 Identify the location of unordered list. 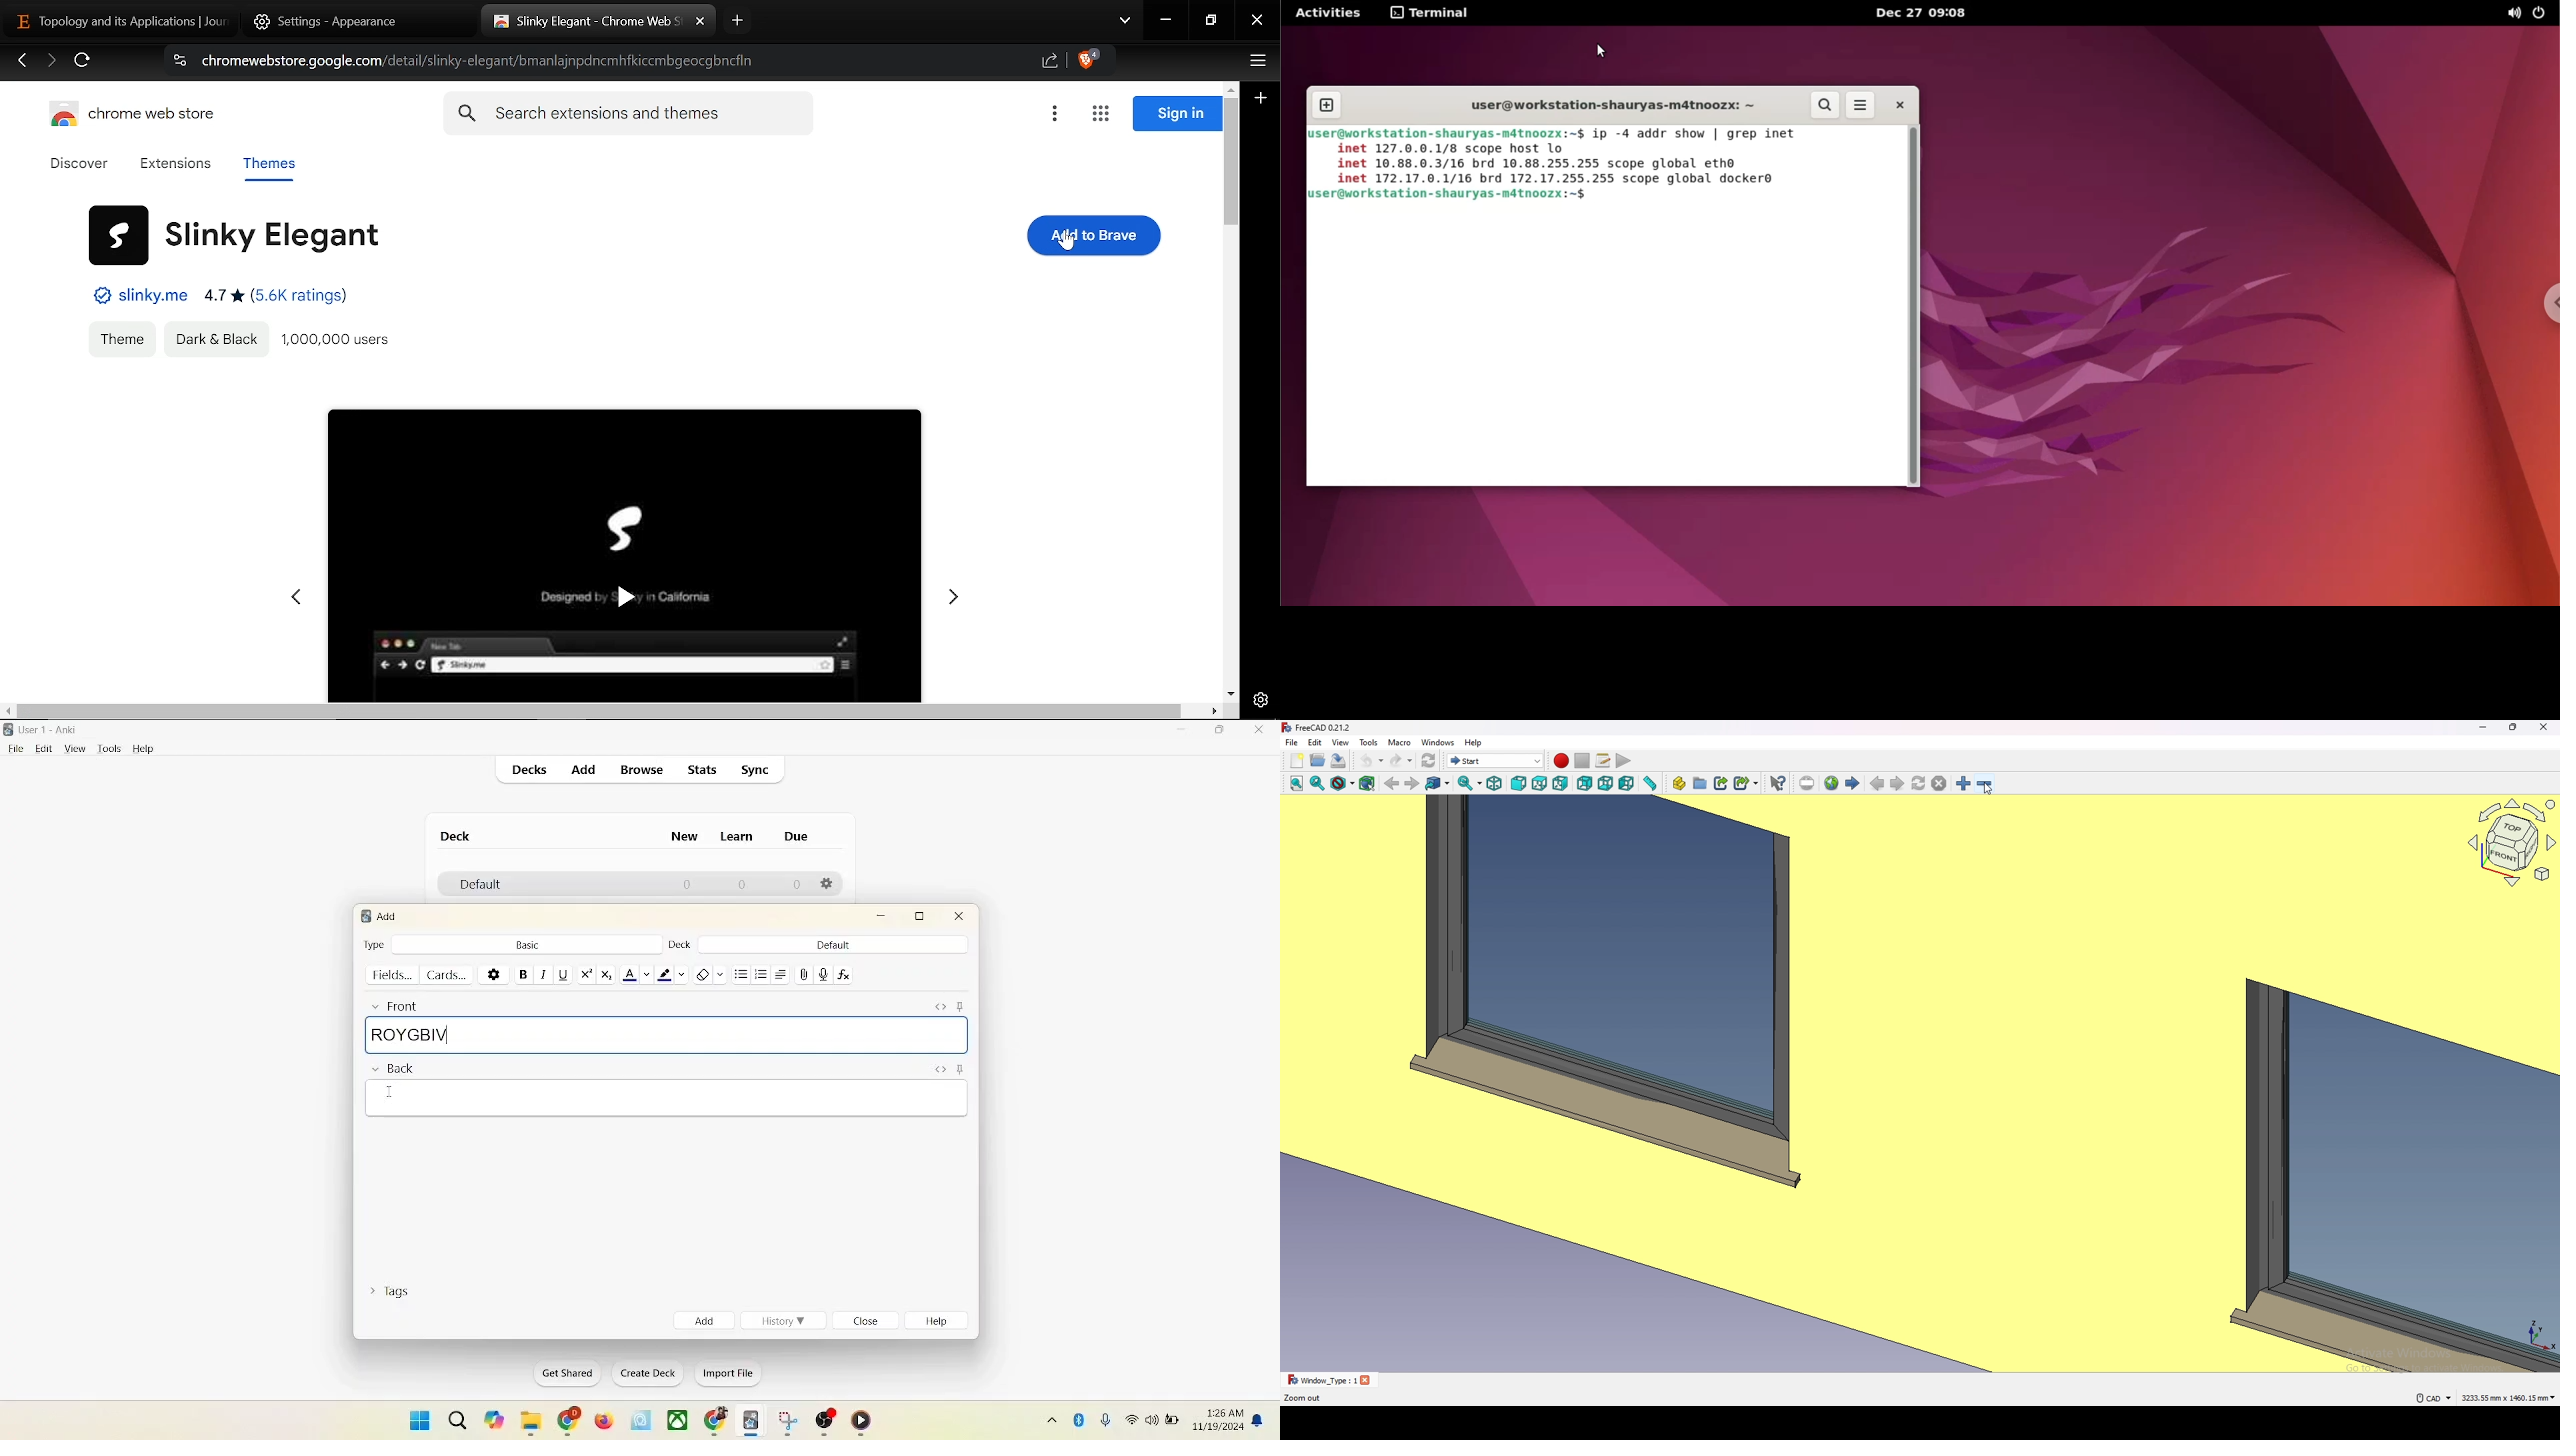
(741, 972).